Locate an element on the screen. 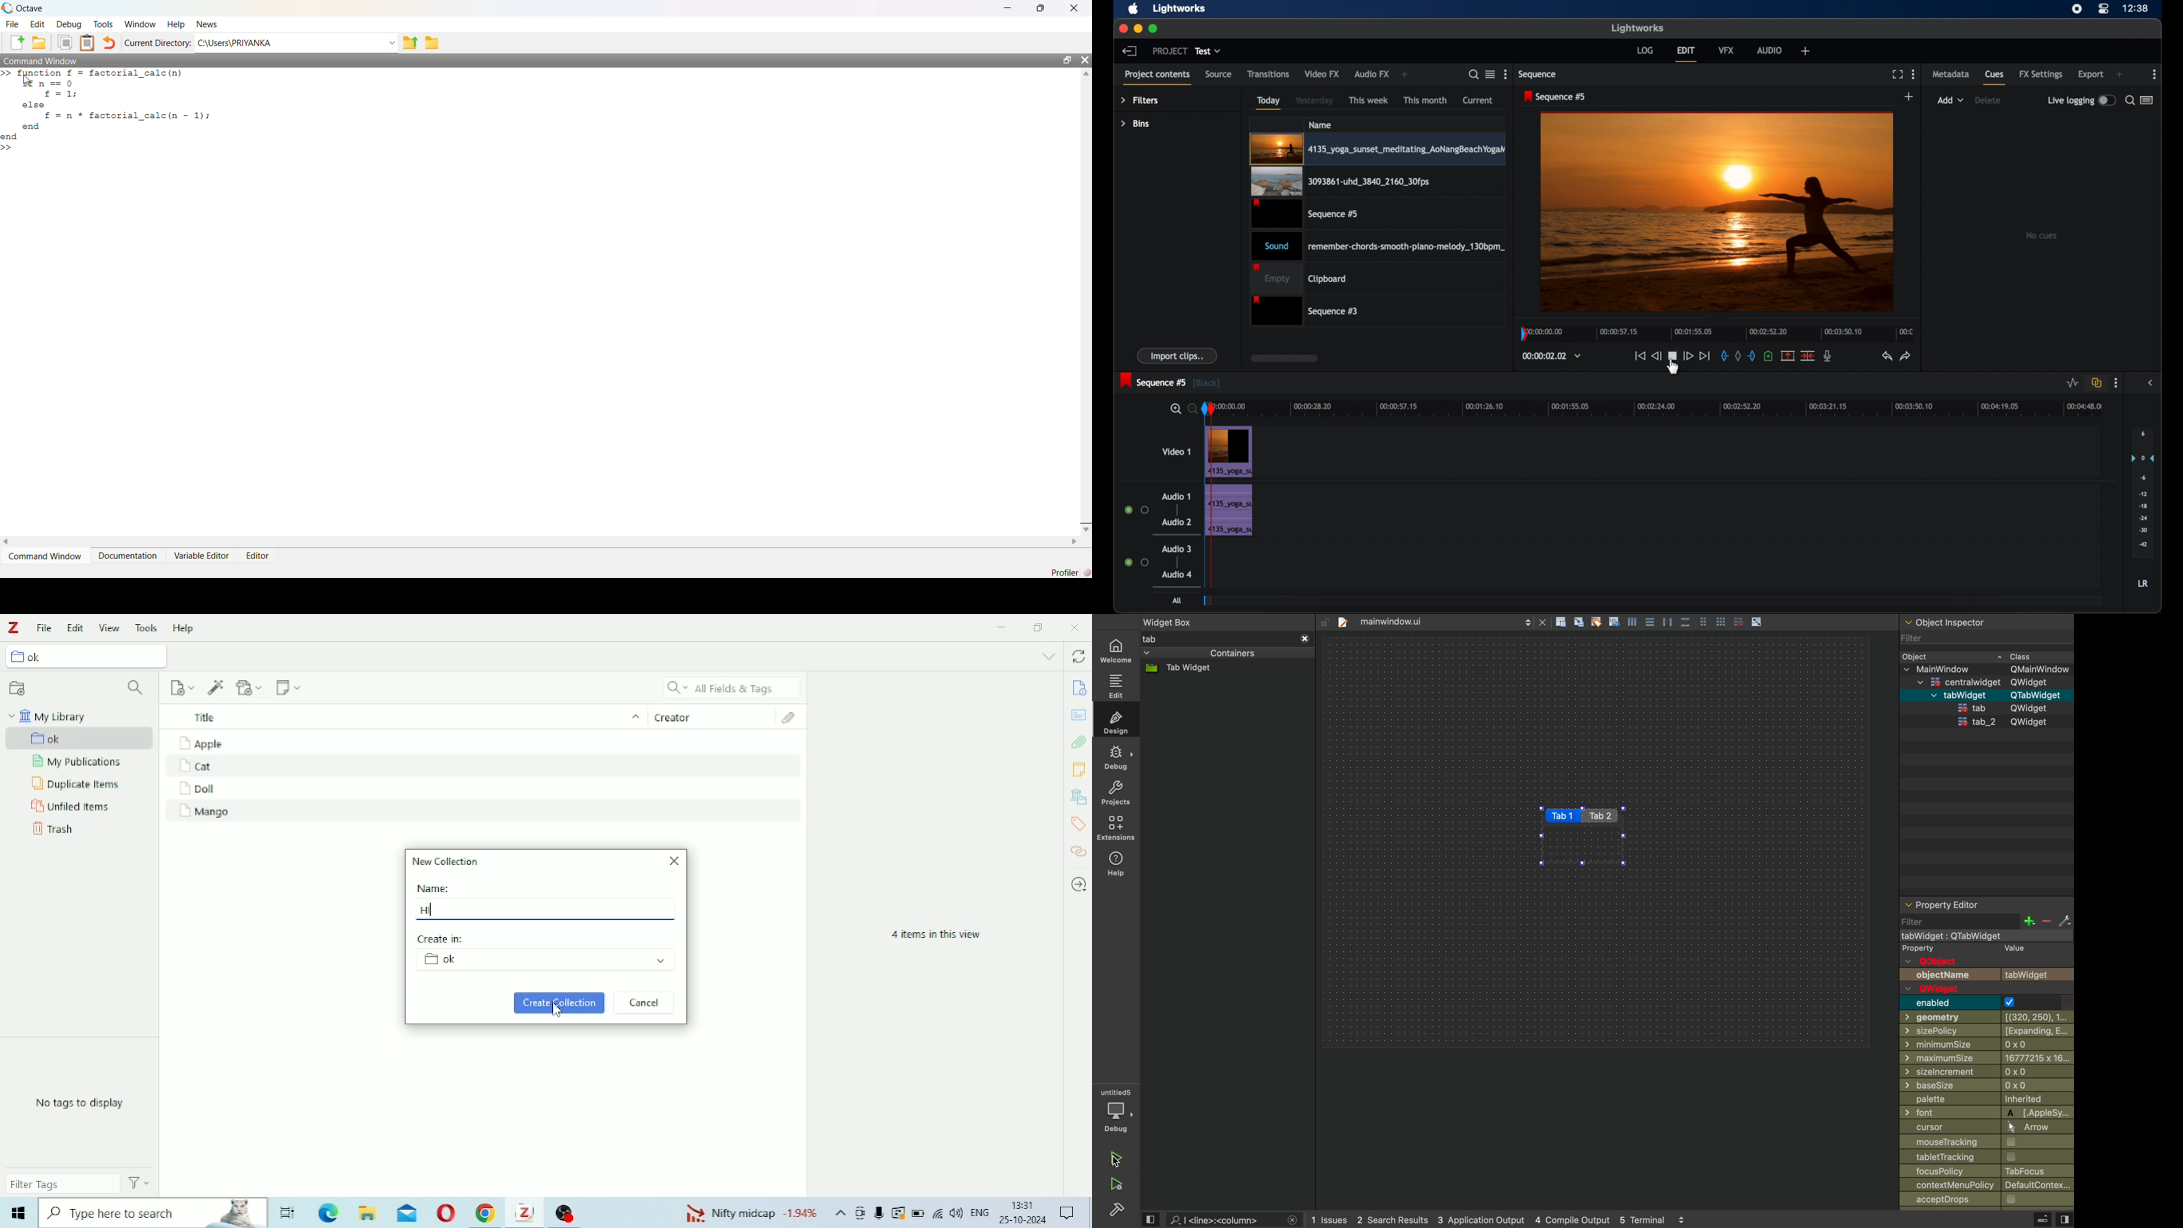  radio button is located at coordinates (1136, 509).